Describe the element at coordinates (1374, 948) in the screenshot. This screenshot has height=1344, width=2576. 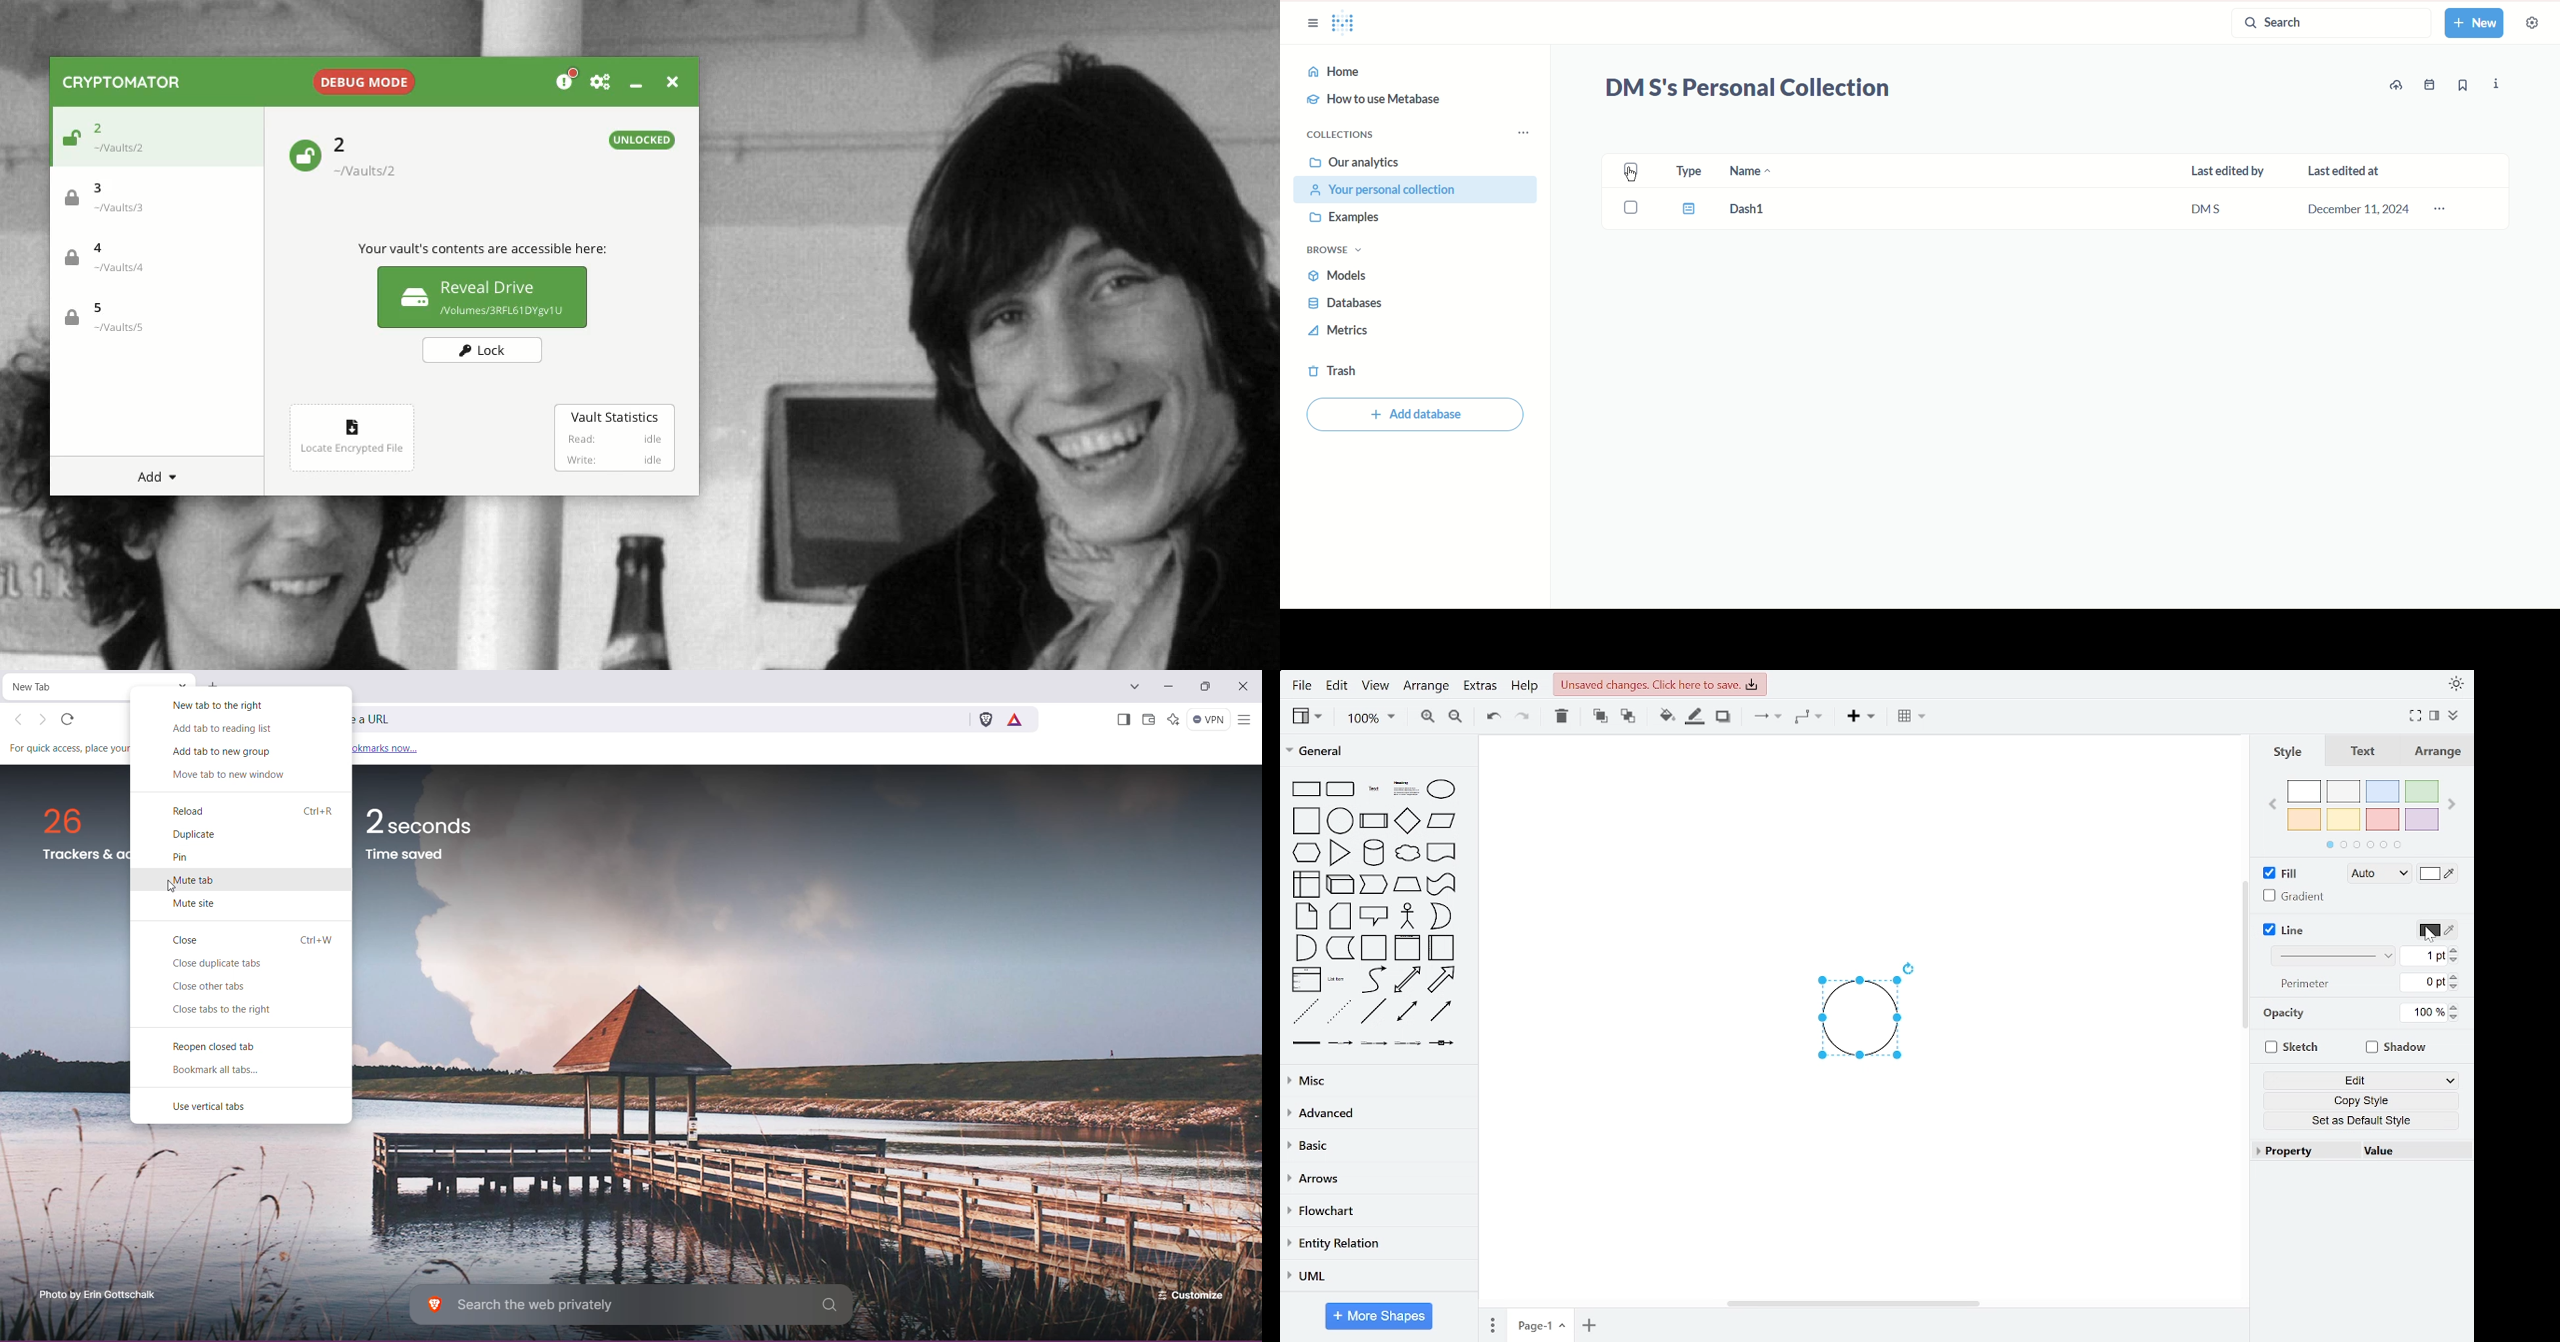
I see `container` at that location.